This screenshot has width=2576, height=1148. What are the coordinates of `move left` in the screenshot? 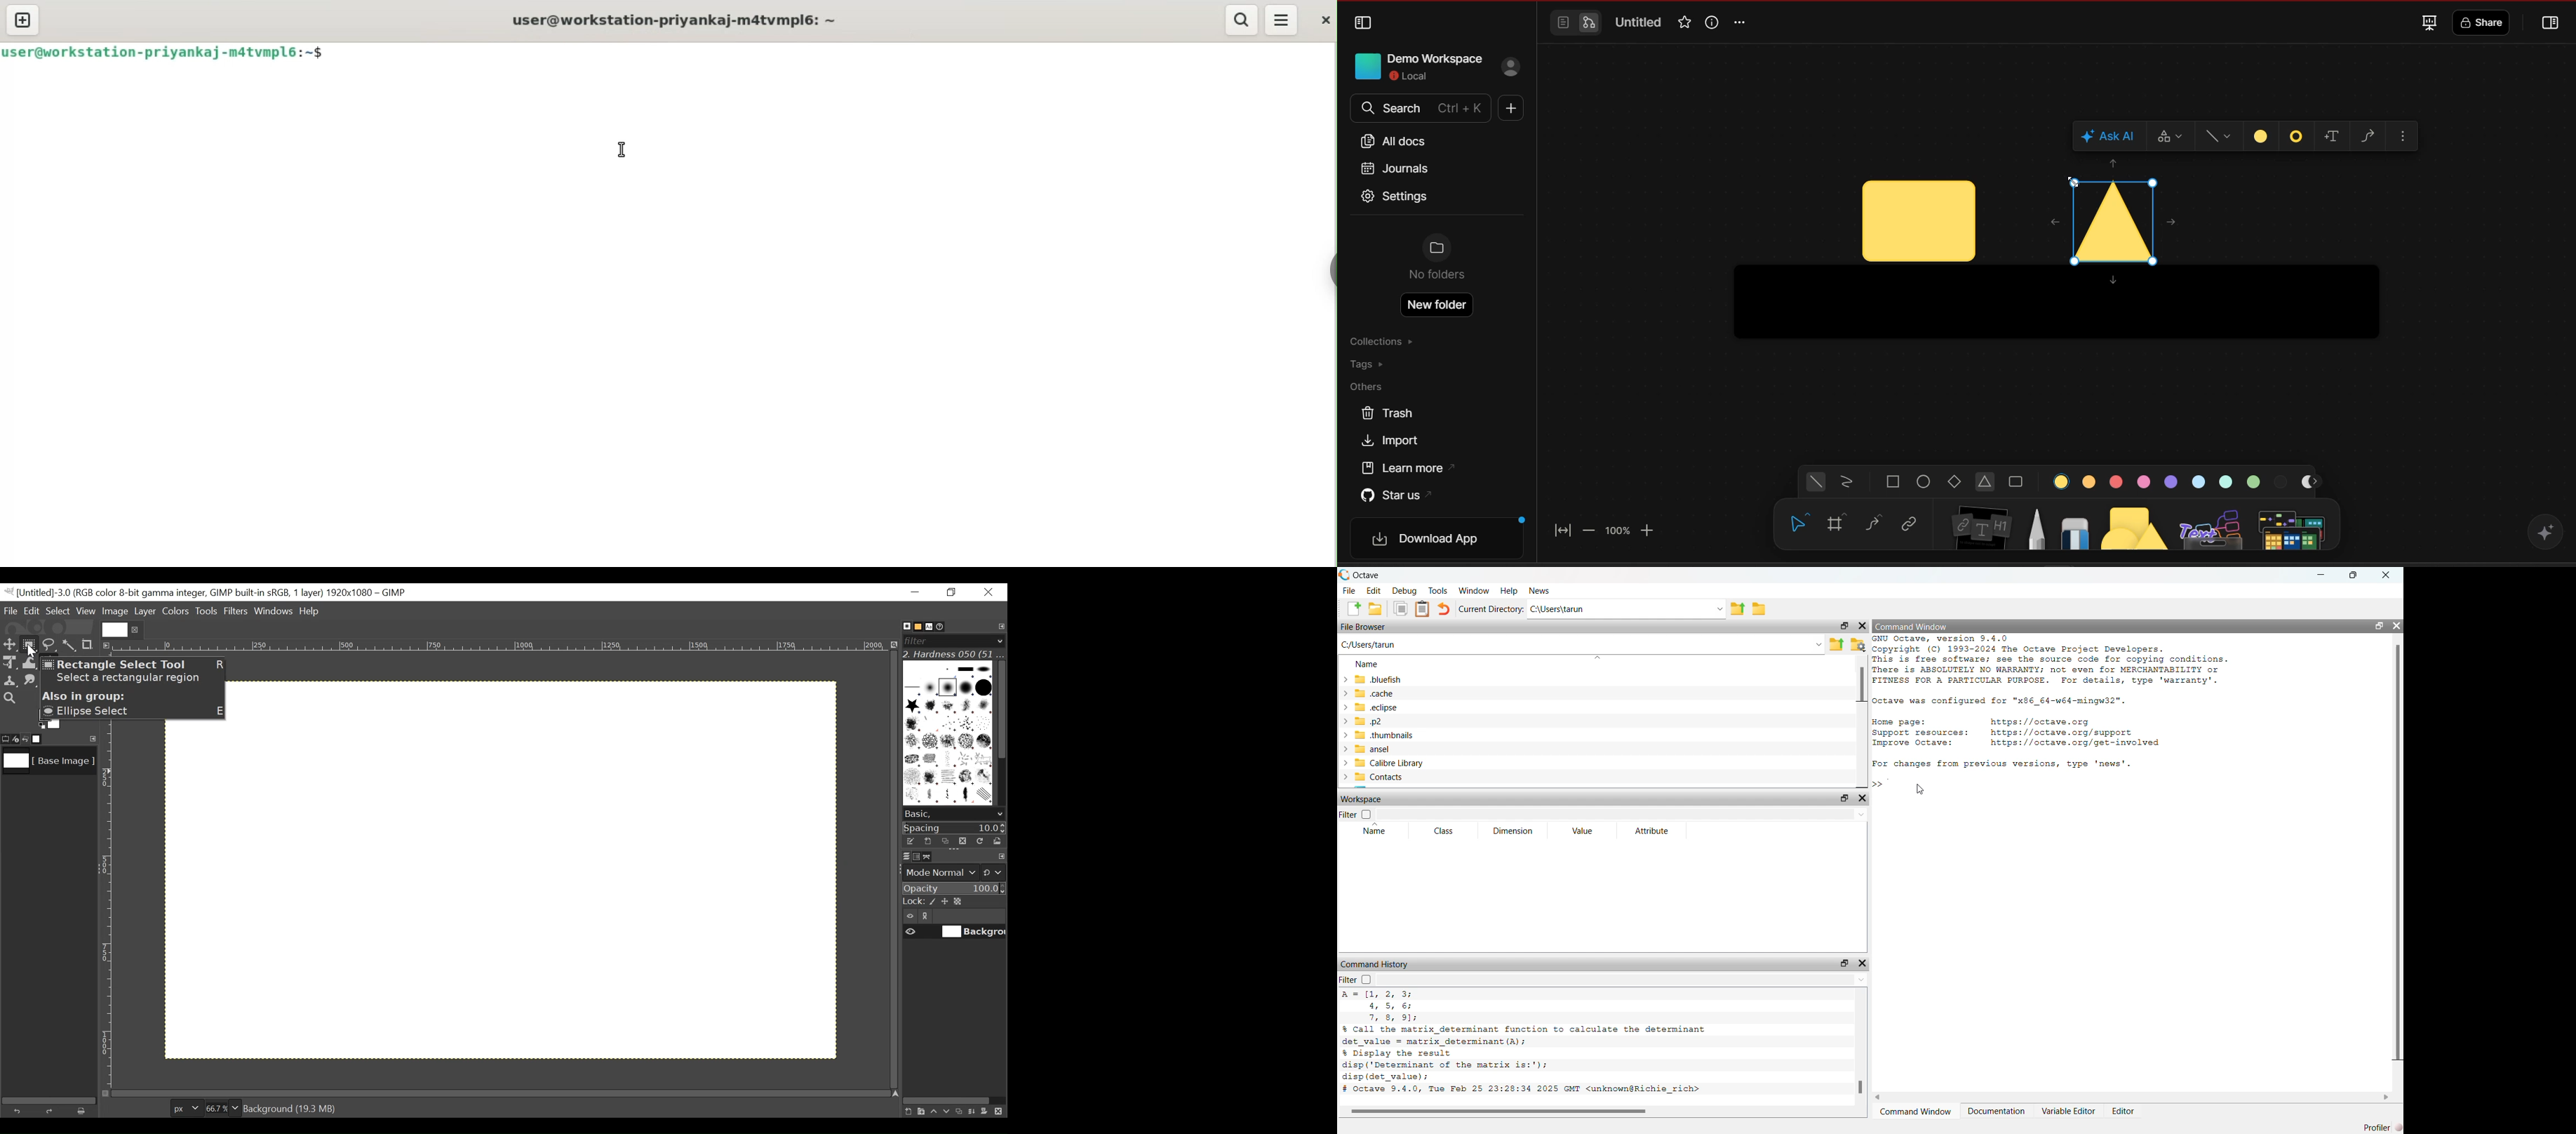 It's located at (2049, 220).